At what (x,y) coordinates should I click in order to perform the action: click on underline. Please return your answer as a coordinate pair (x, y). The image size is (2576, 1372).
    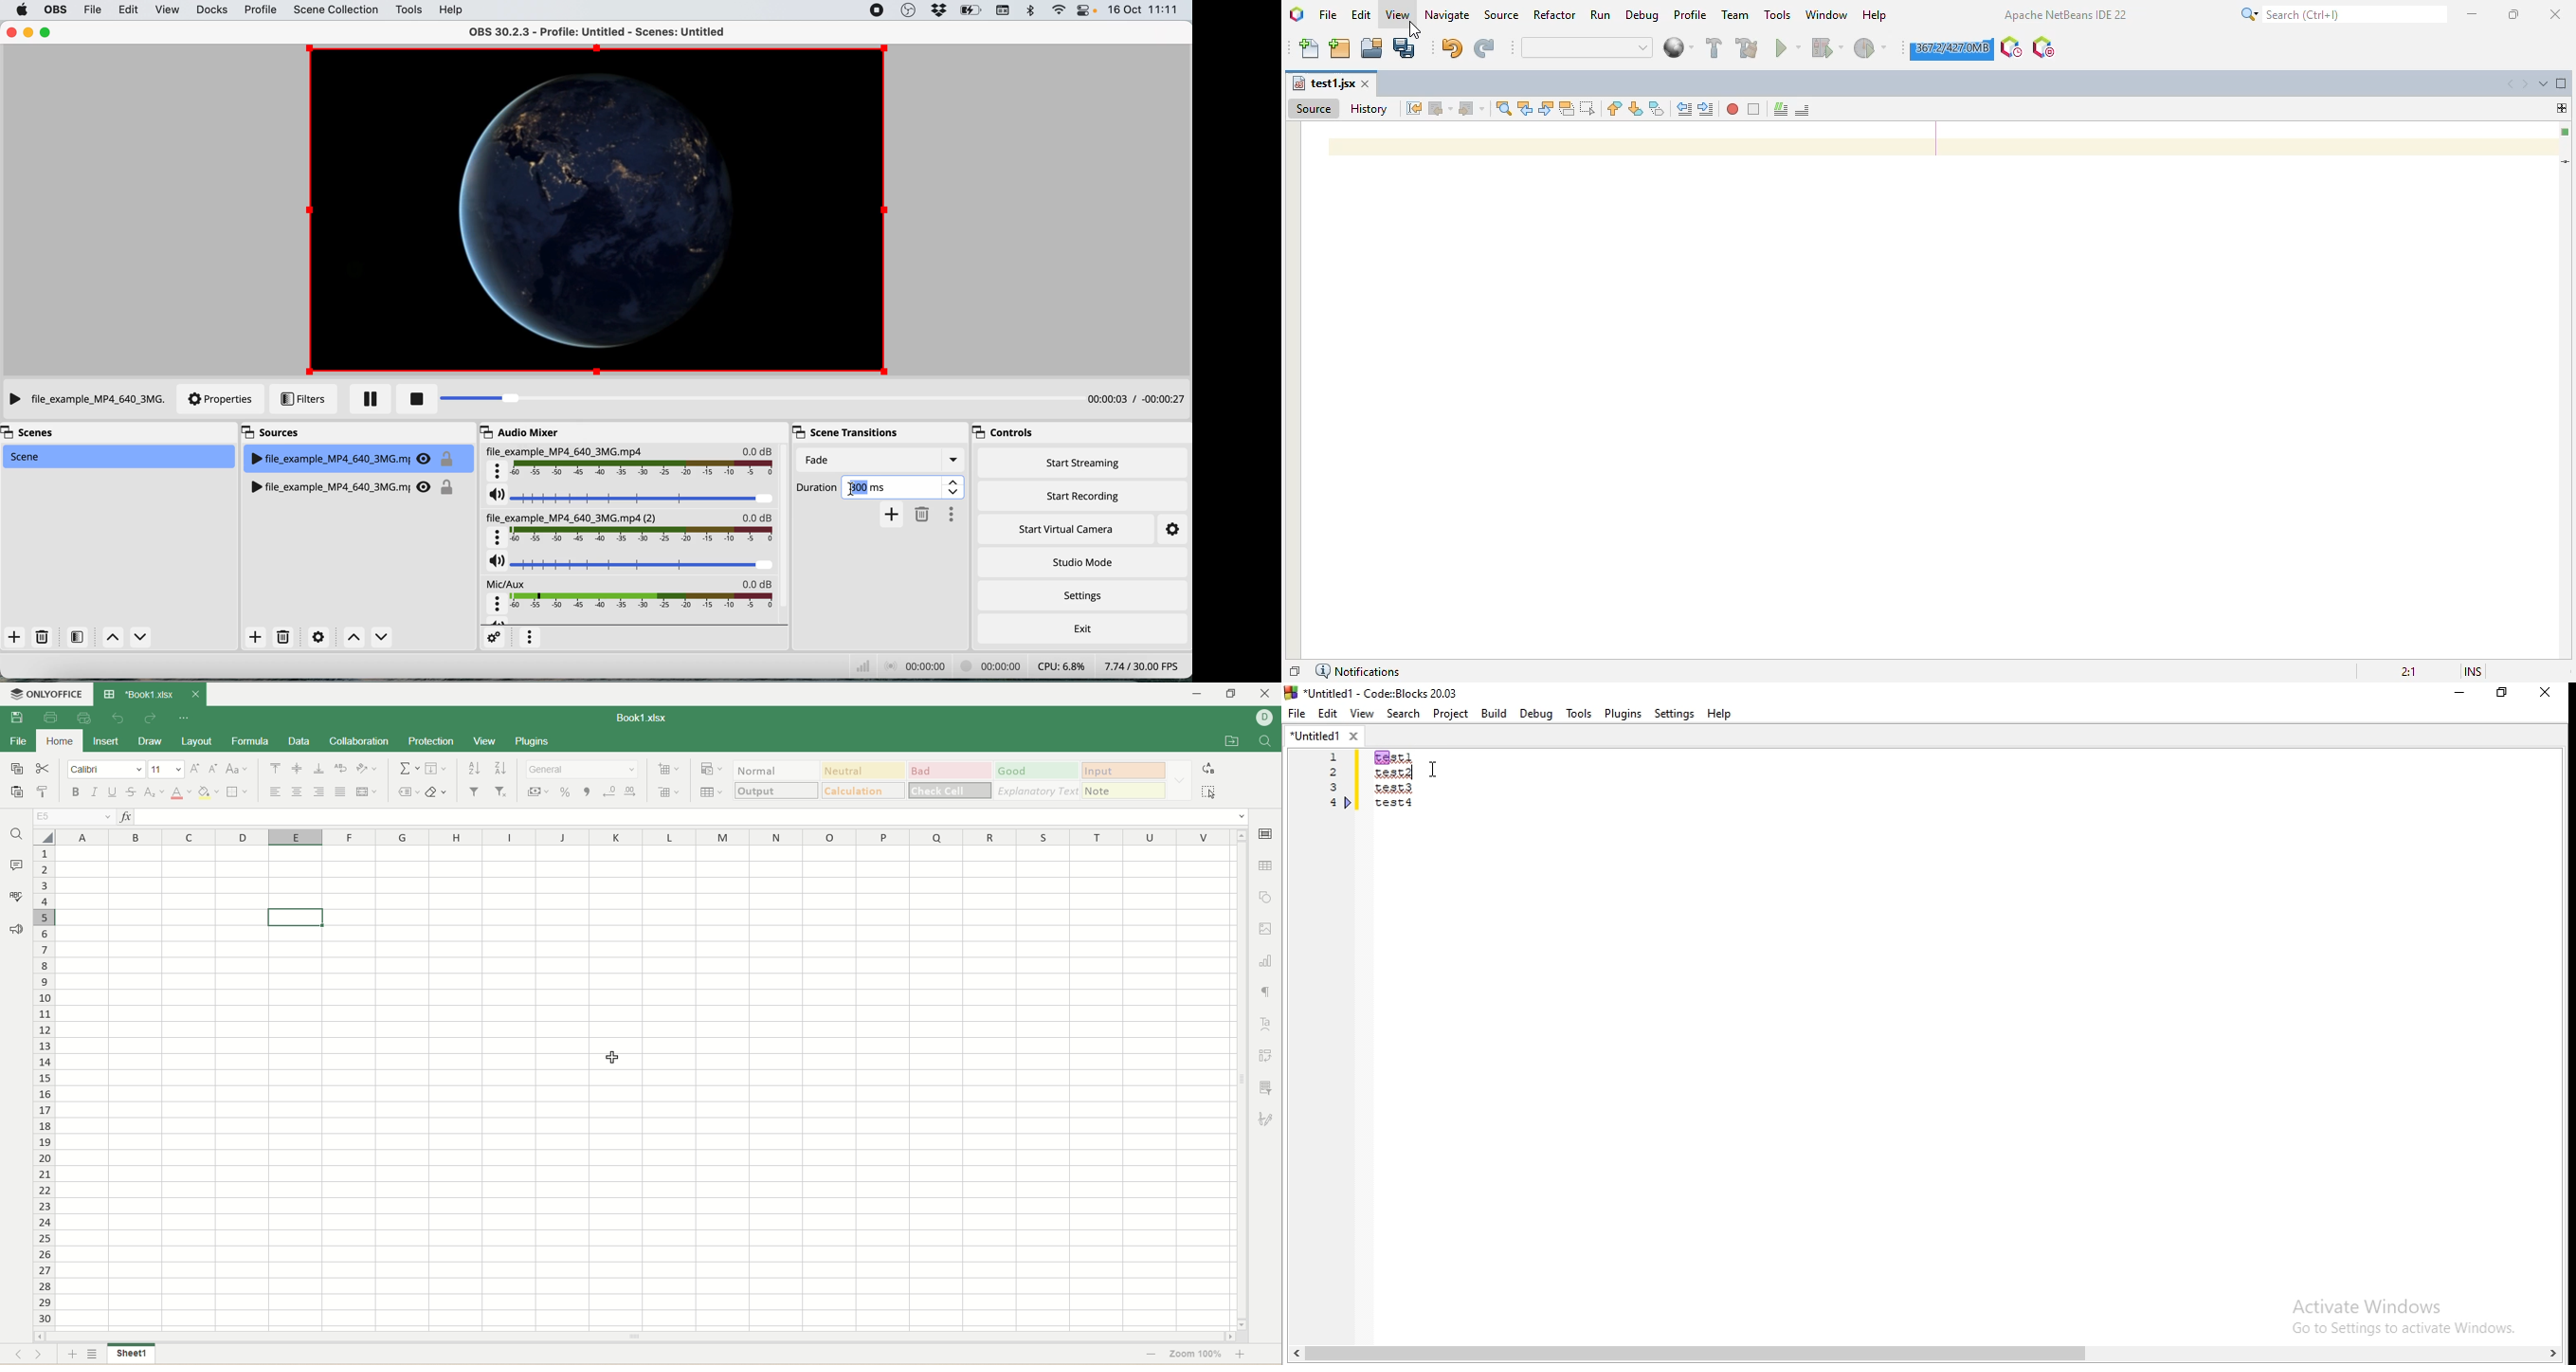
    Looking at the image, I should click on (112, 792).